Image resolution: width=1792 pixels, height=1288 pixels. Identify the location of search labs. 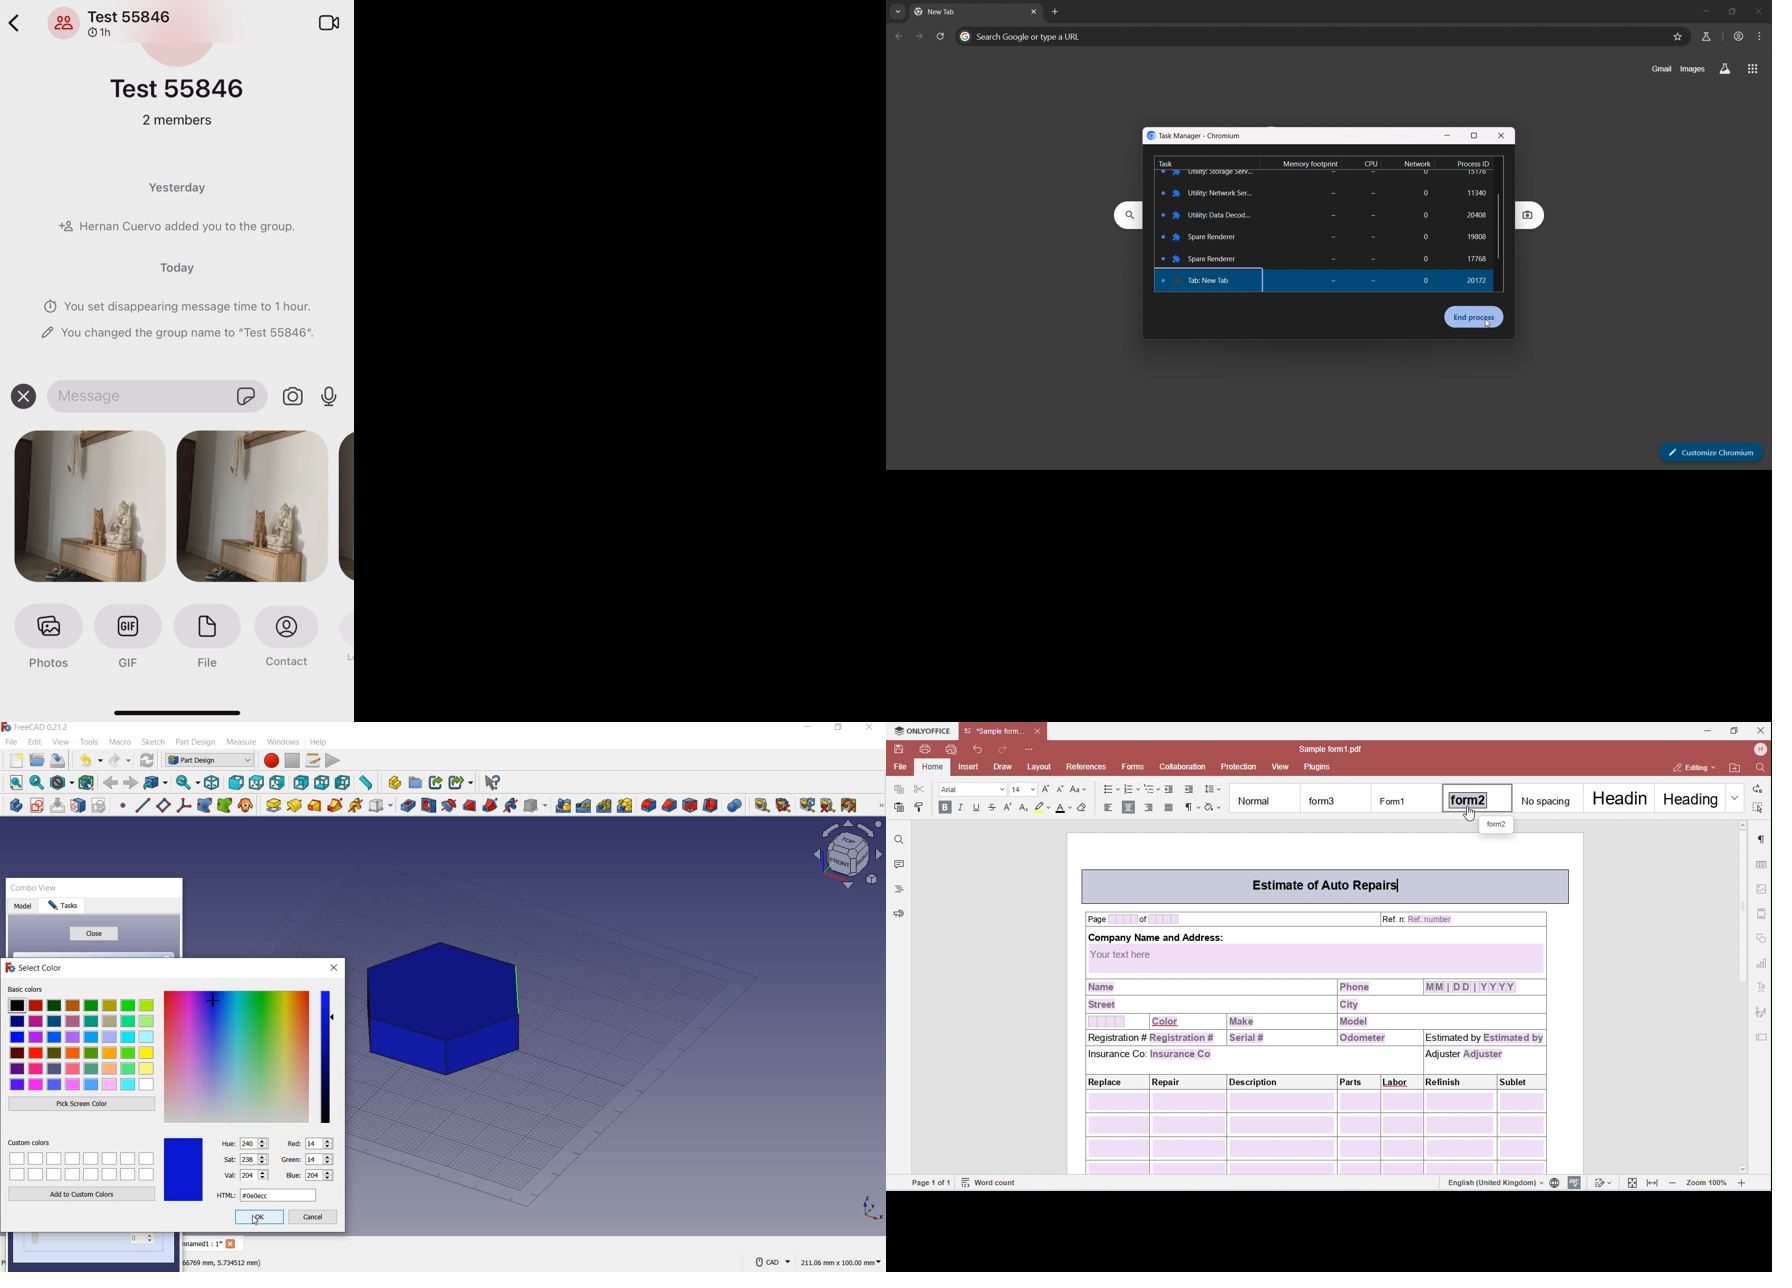
(1724, 69).